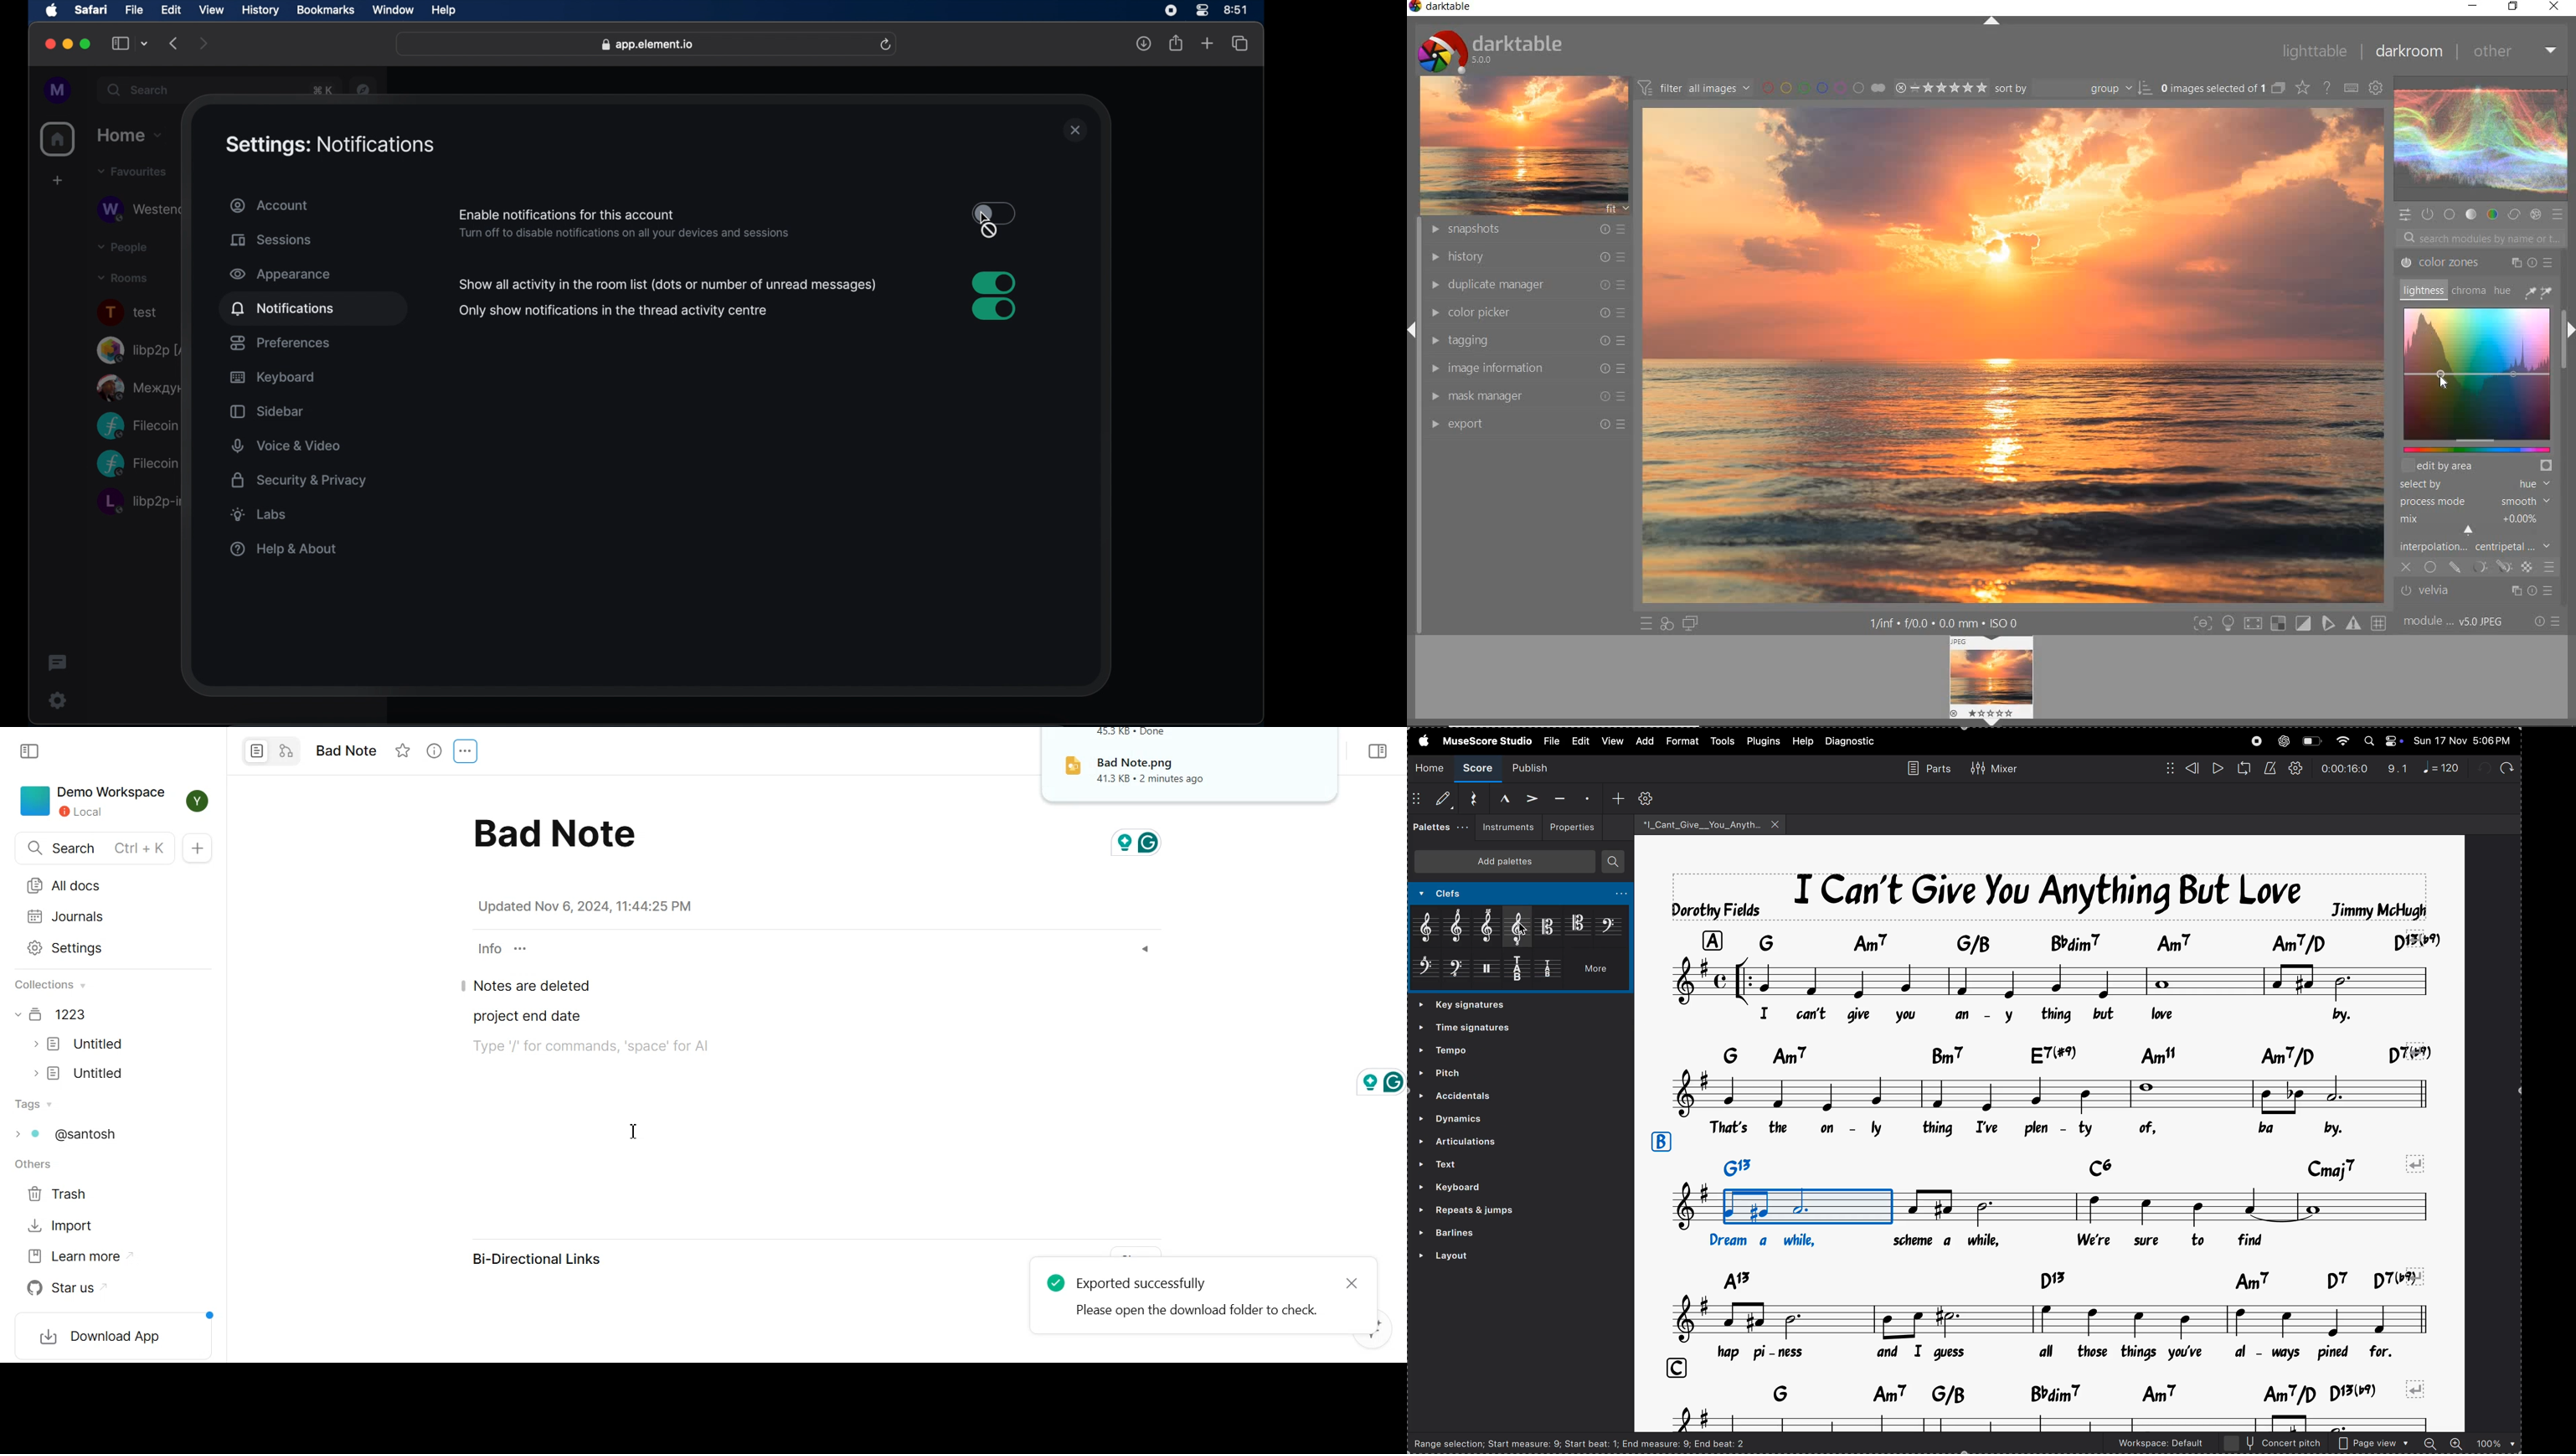 The image size is (2576, 1456). What do you see at coordinates (2517, 54) in the screenshot?
I see `other` at bounding box center [2517, 54].